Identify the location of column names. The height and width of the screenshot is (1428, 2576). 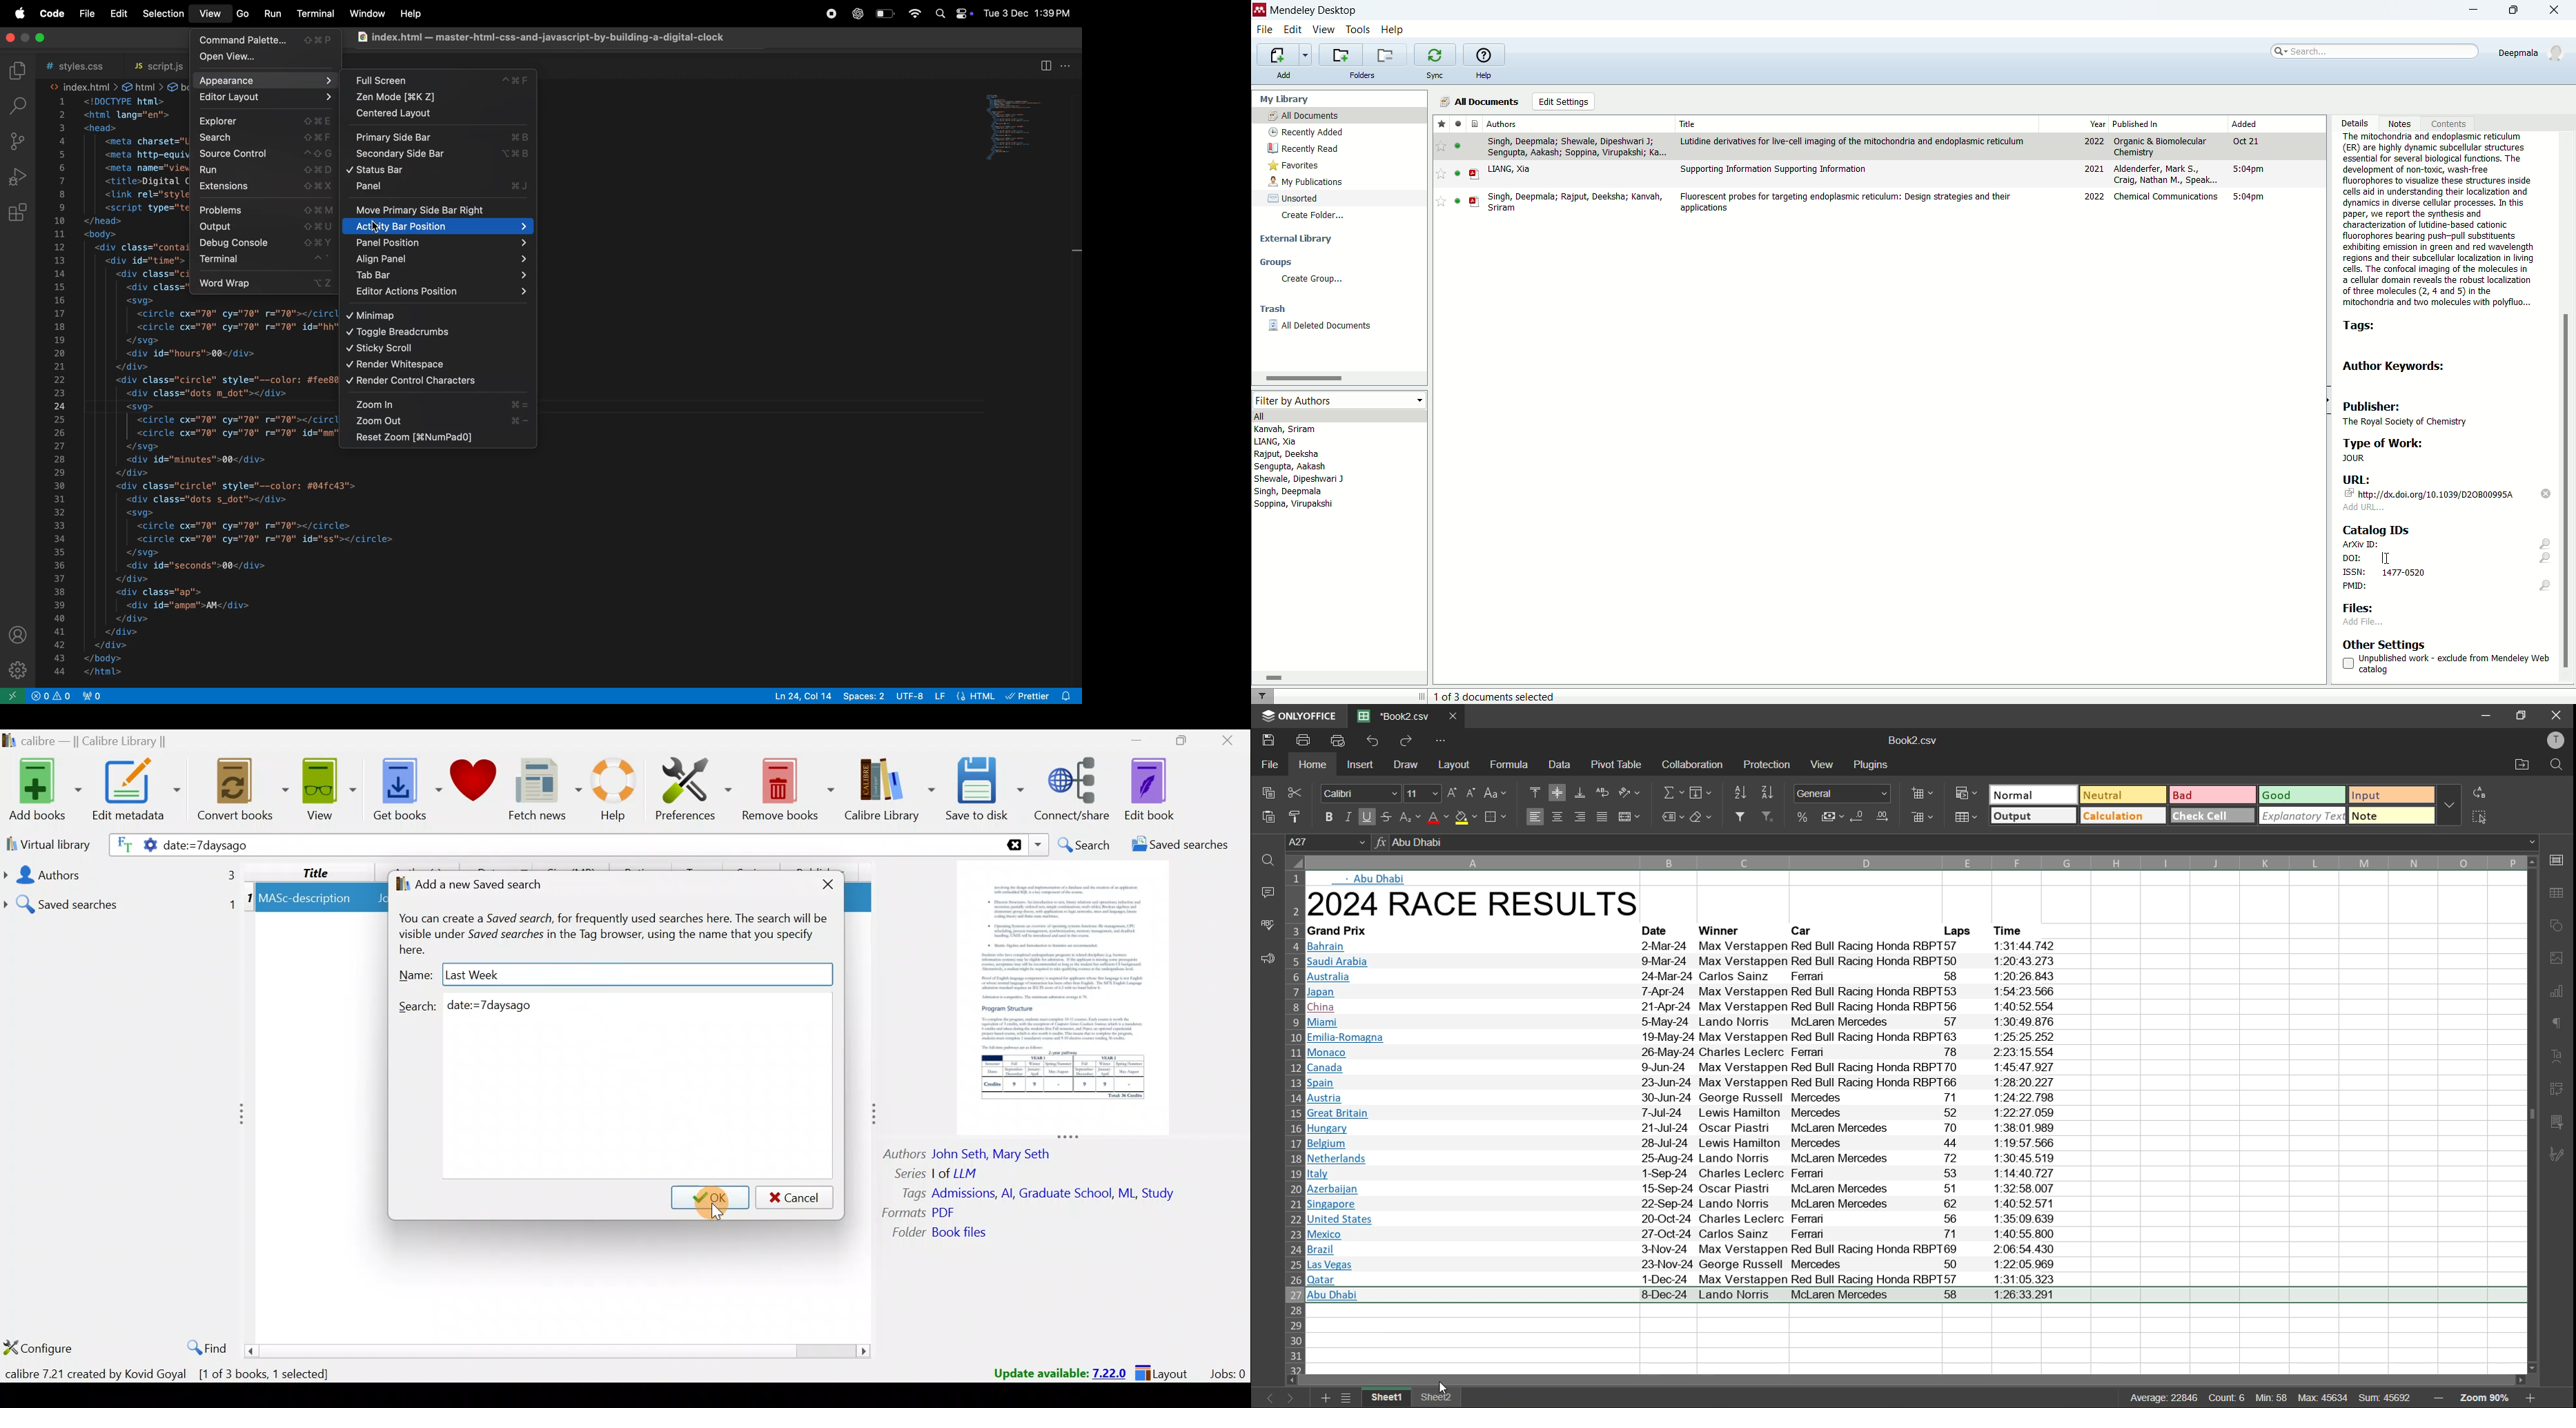
(1913, 862).